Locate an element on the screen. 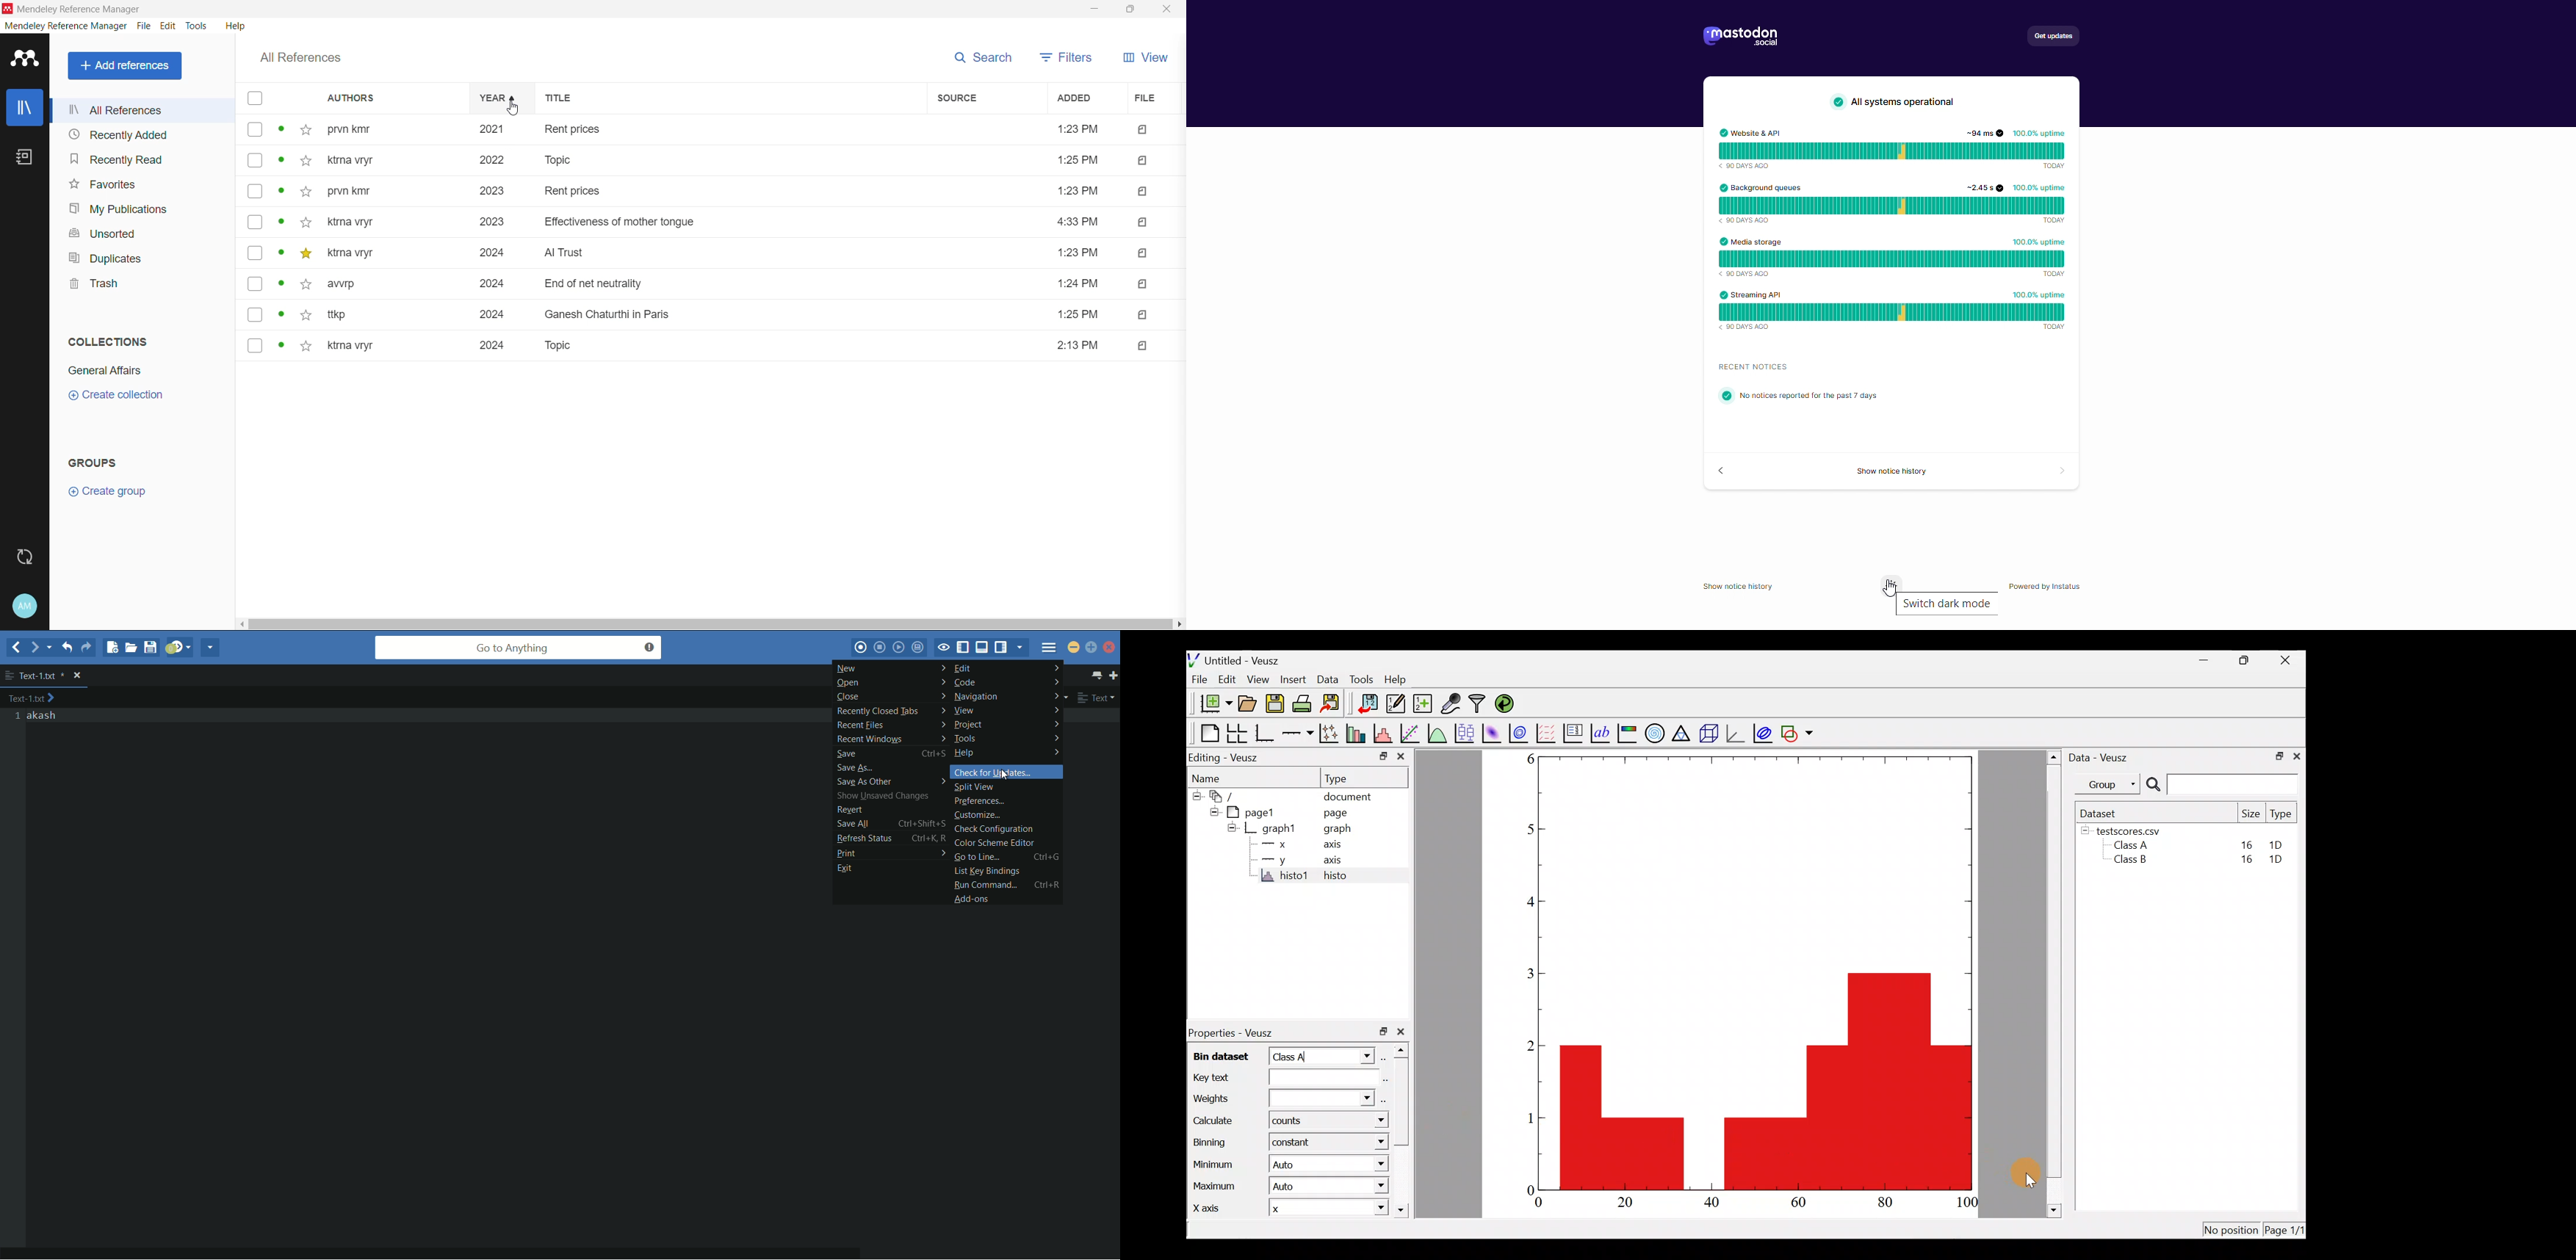 This screenshot has width=2576, height=1260. Show notice history is located at coordinates (1740, 584).